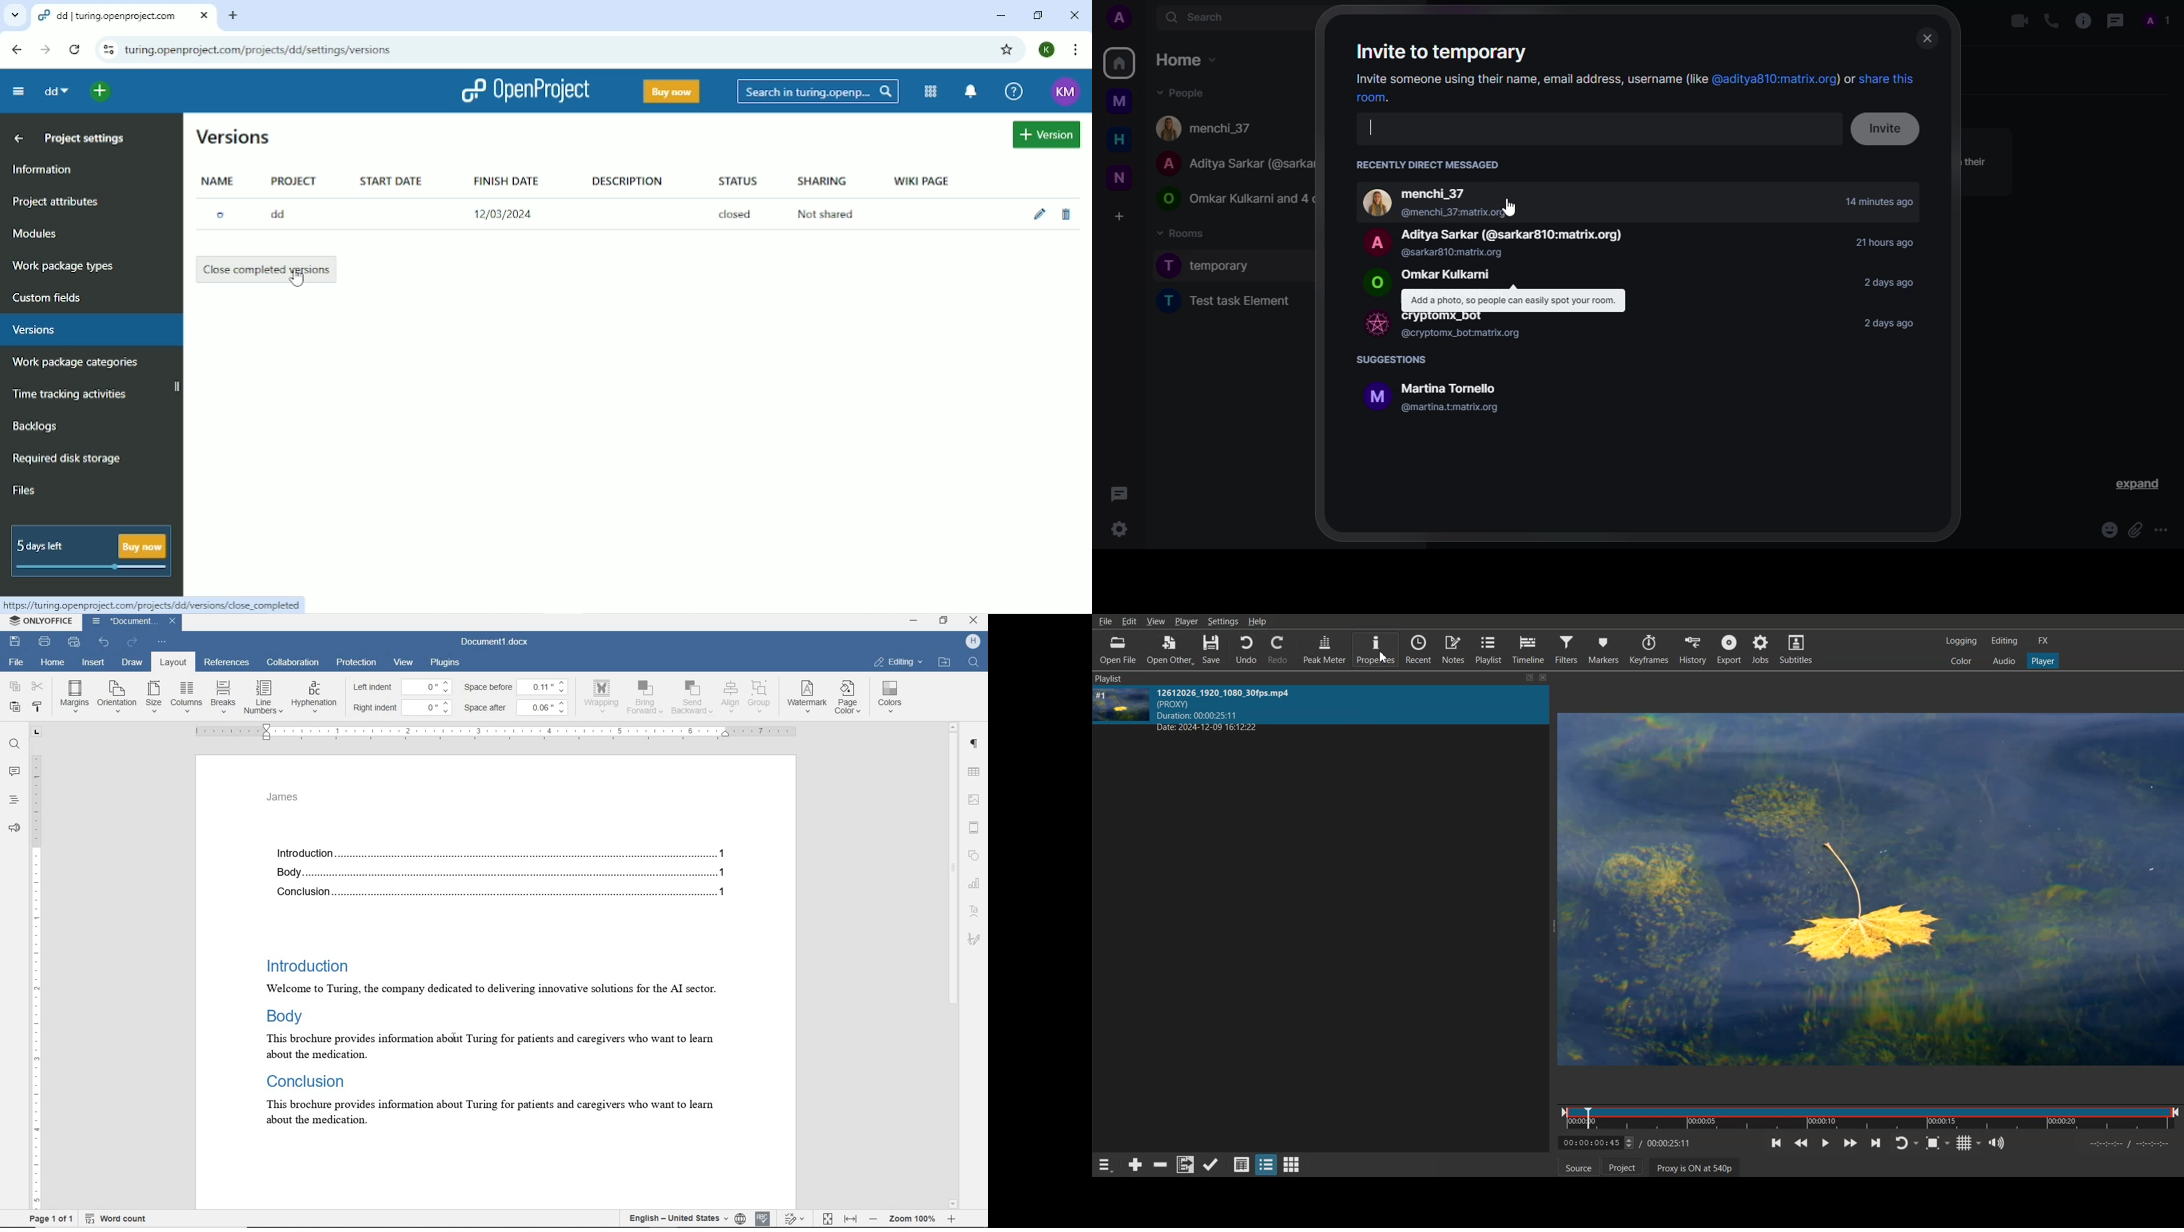 The image size is (2184, 1232). I want to click on voice call, so click(2048, 20).